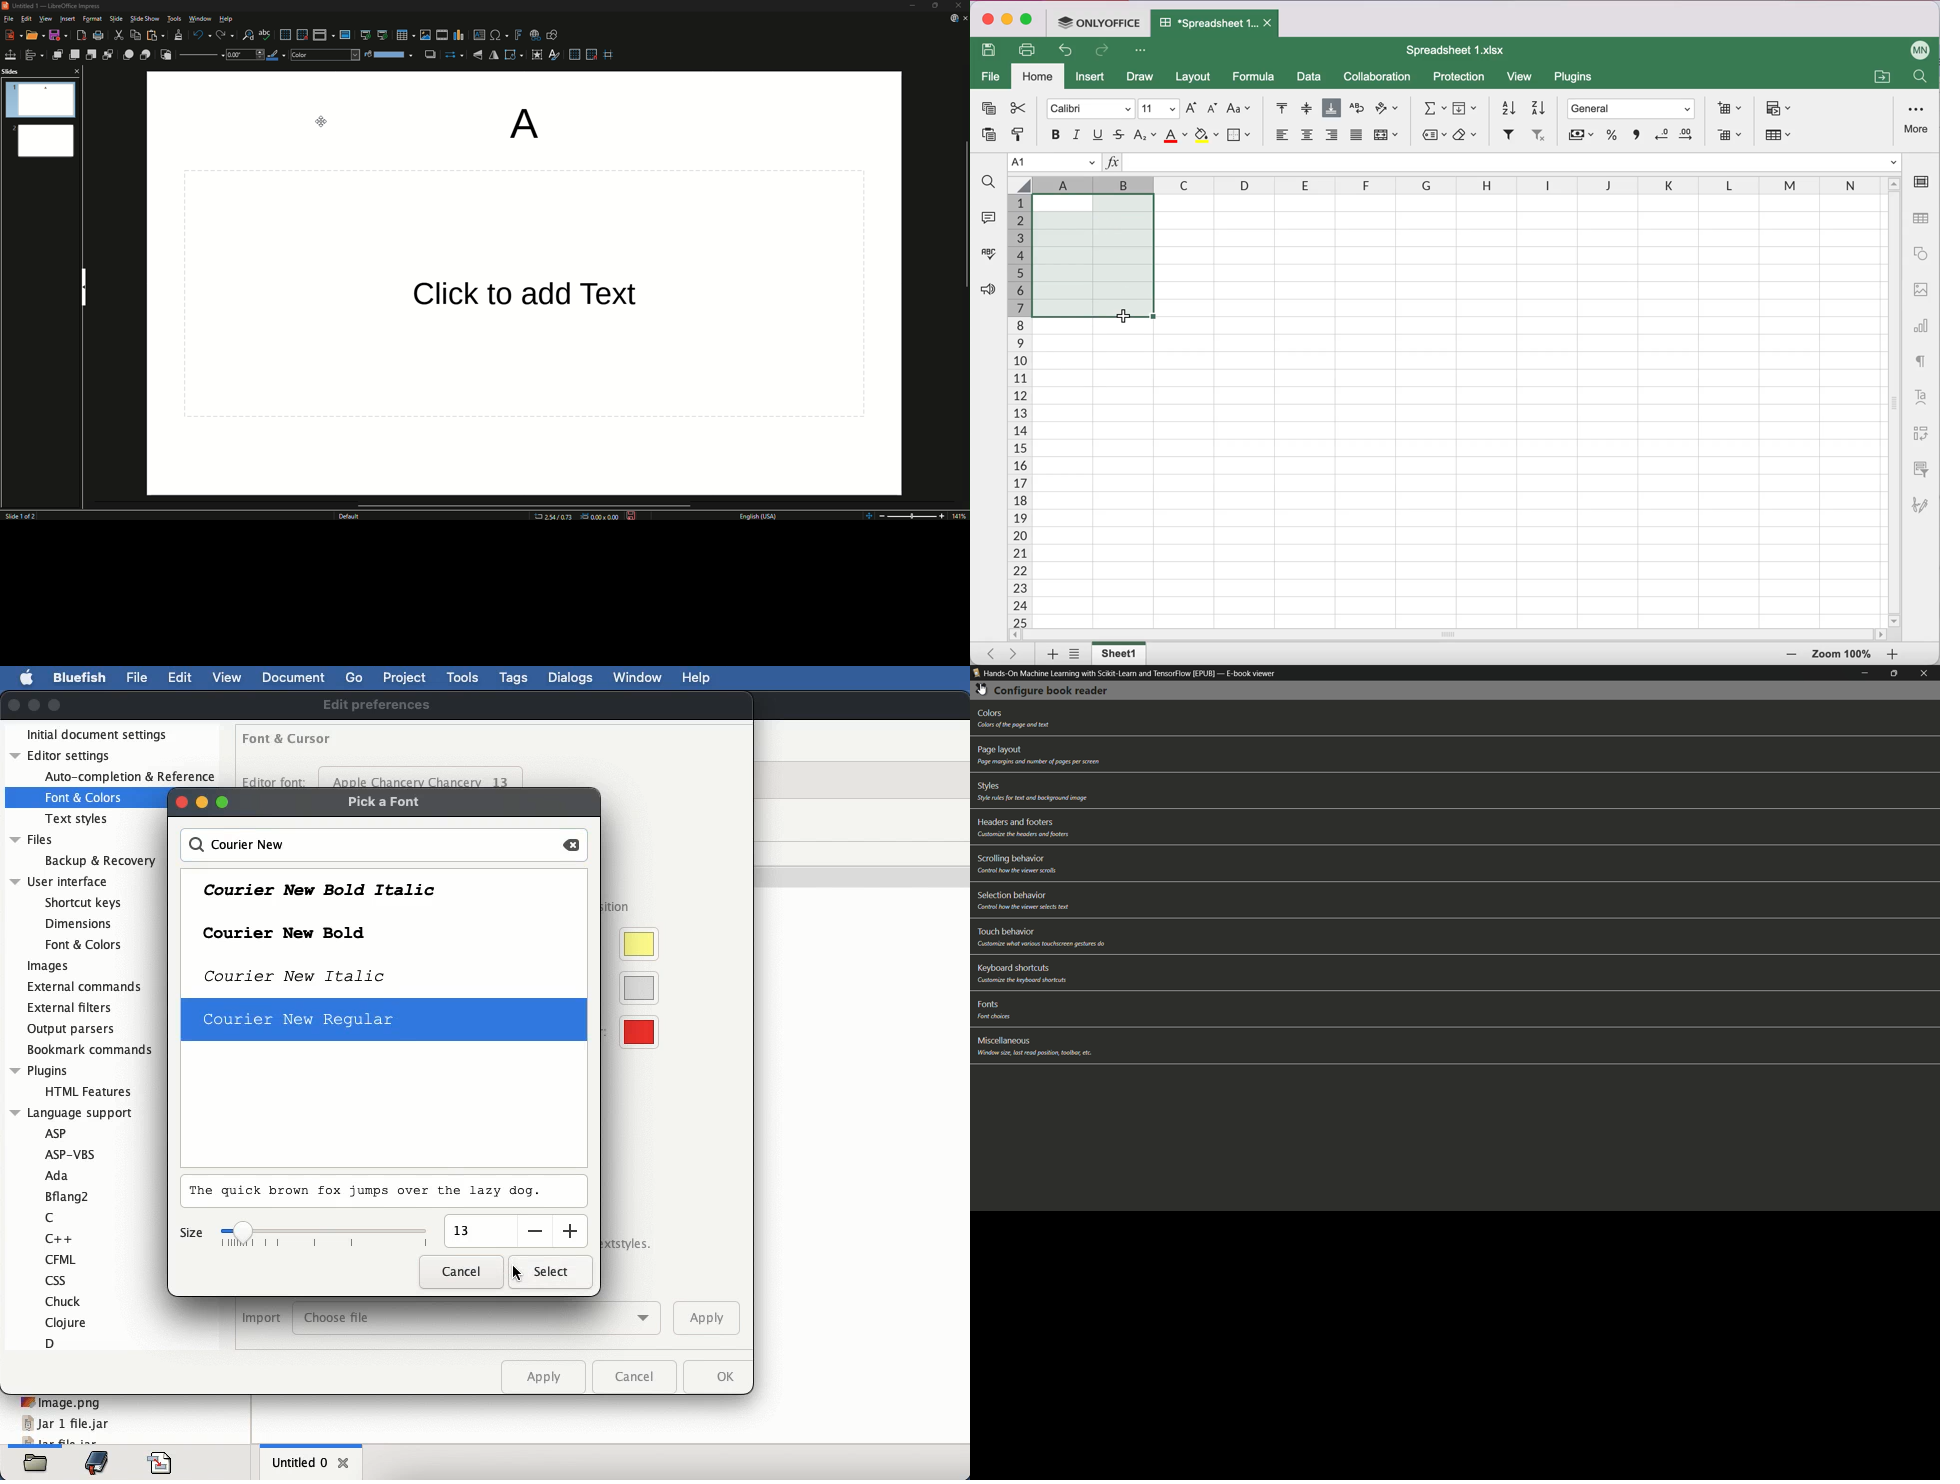 This screenshot has width=1960, height=1484. Describe the element at coordinates (51, 967) in the screenshot. I see `images` at that location.